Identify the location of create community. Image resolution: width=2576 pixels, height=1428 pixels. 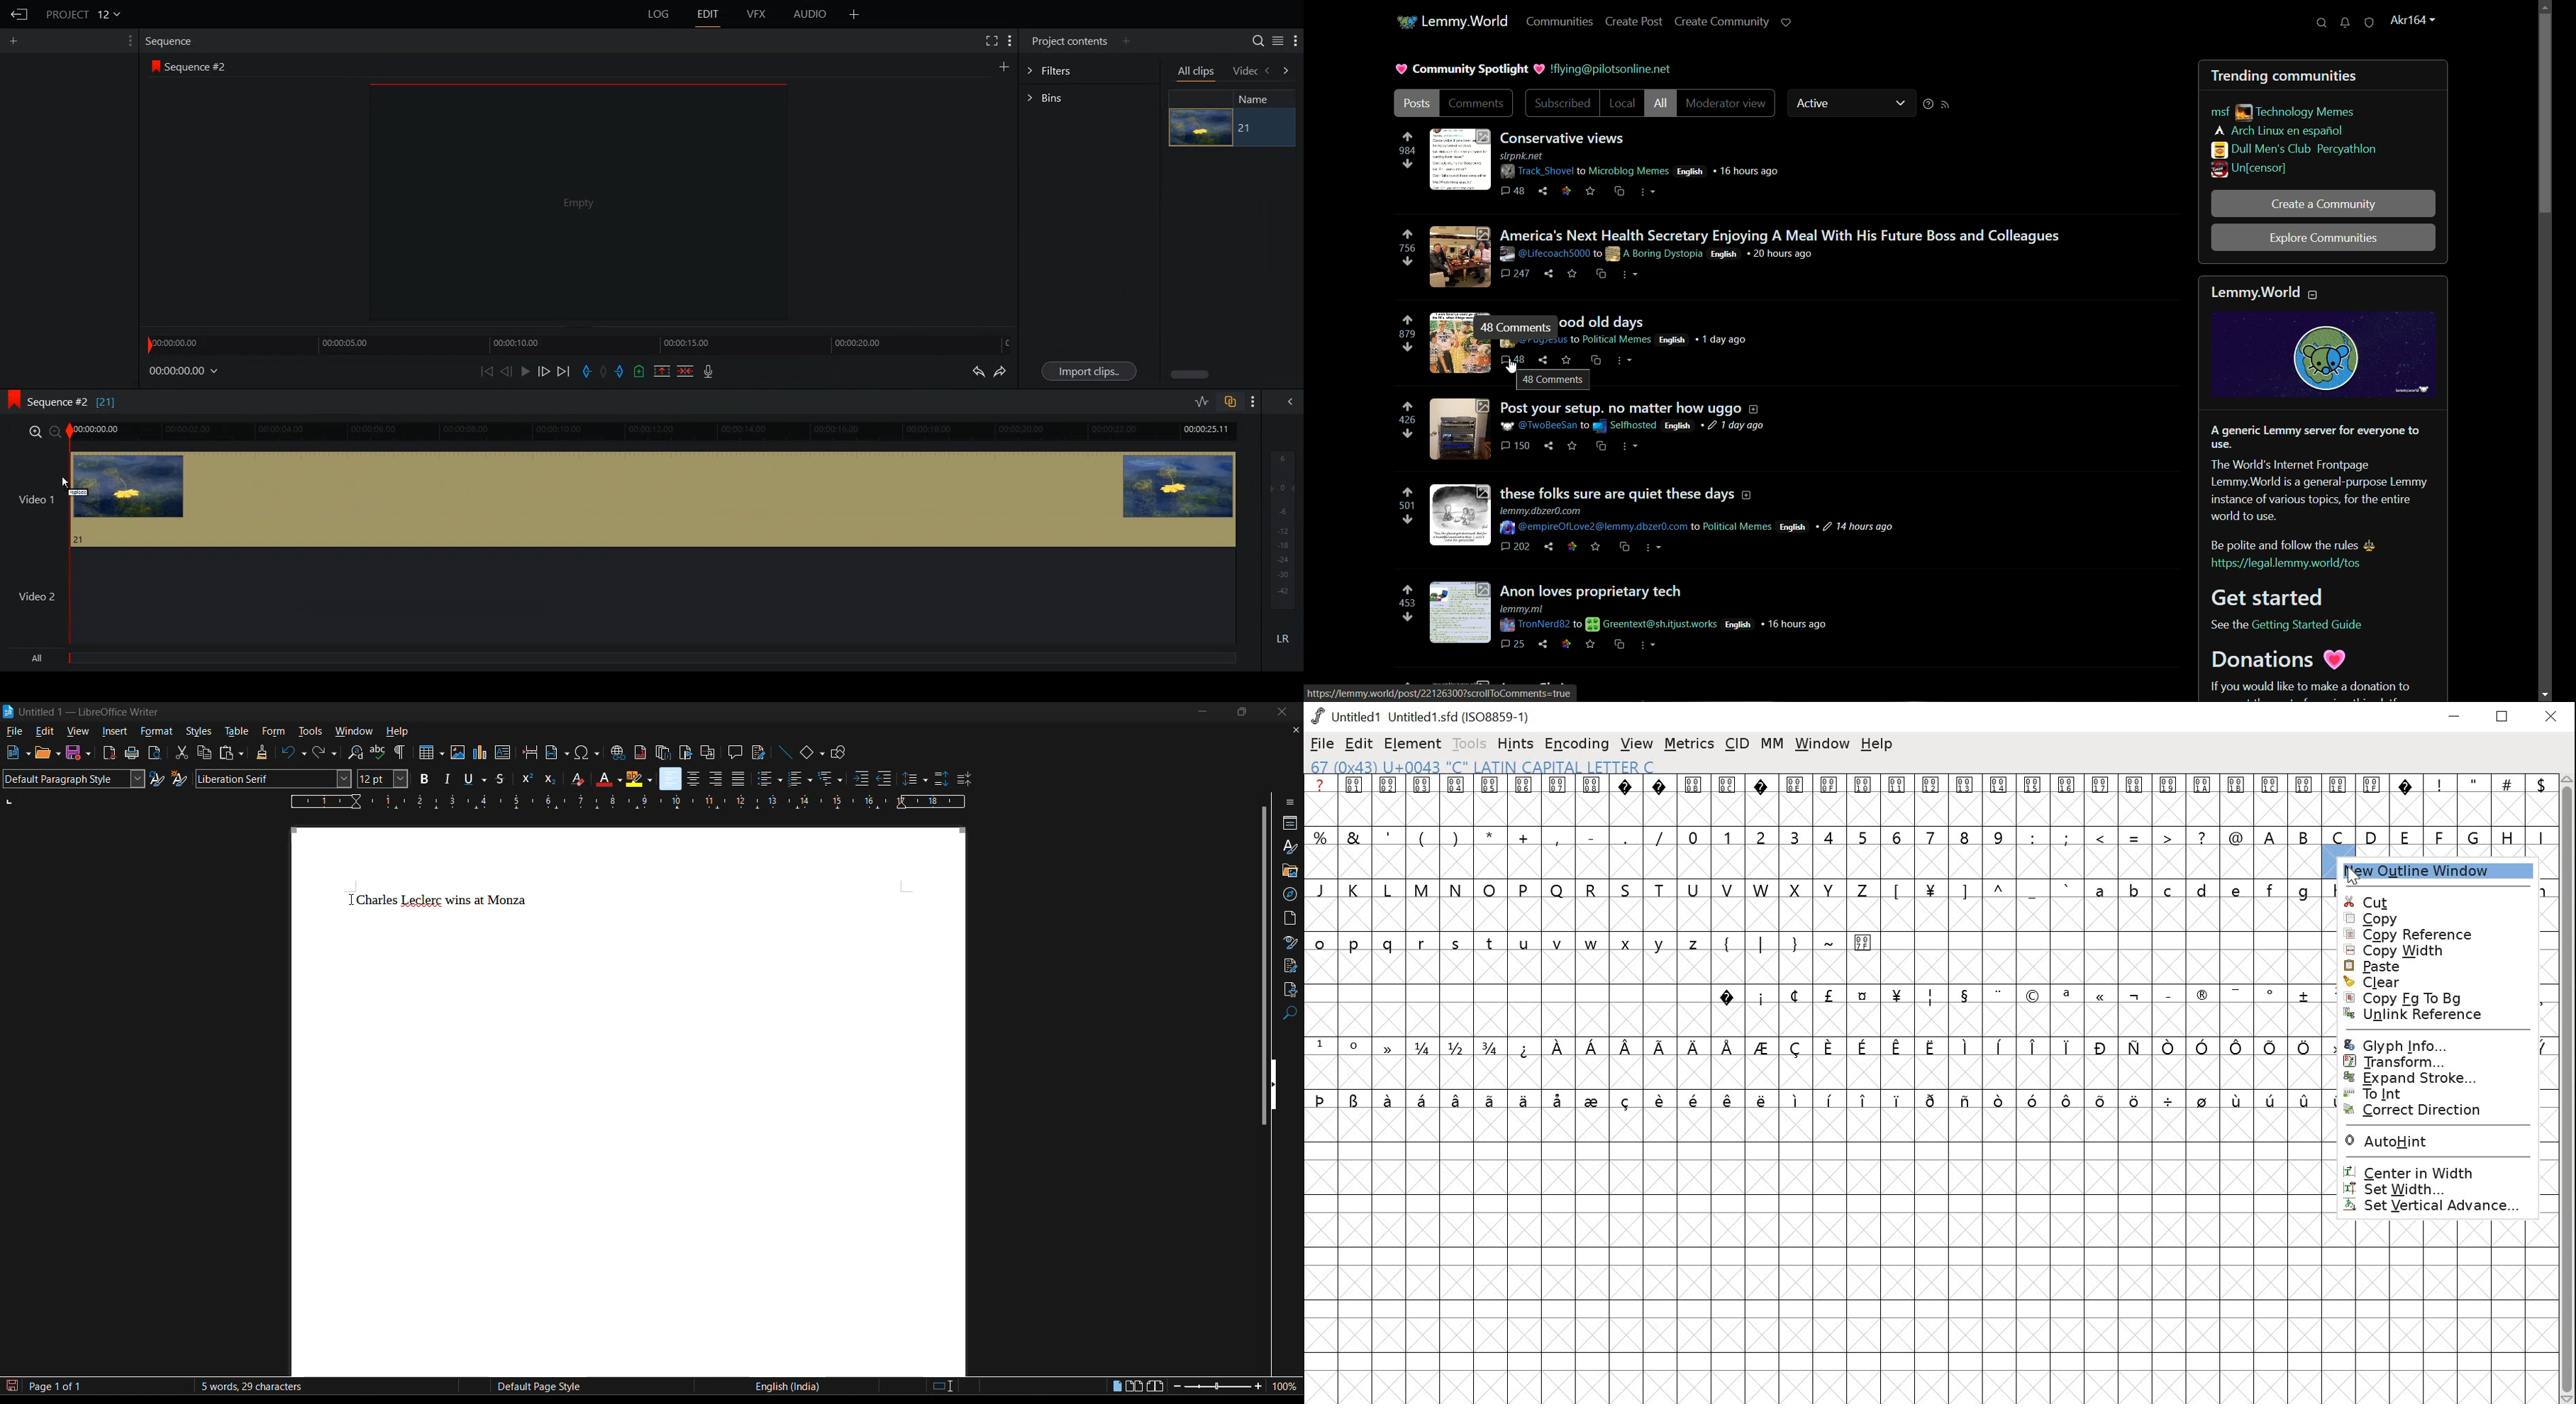
(1720, 22).